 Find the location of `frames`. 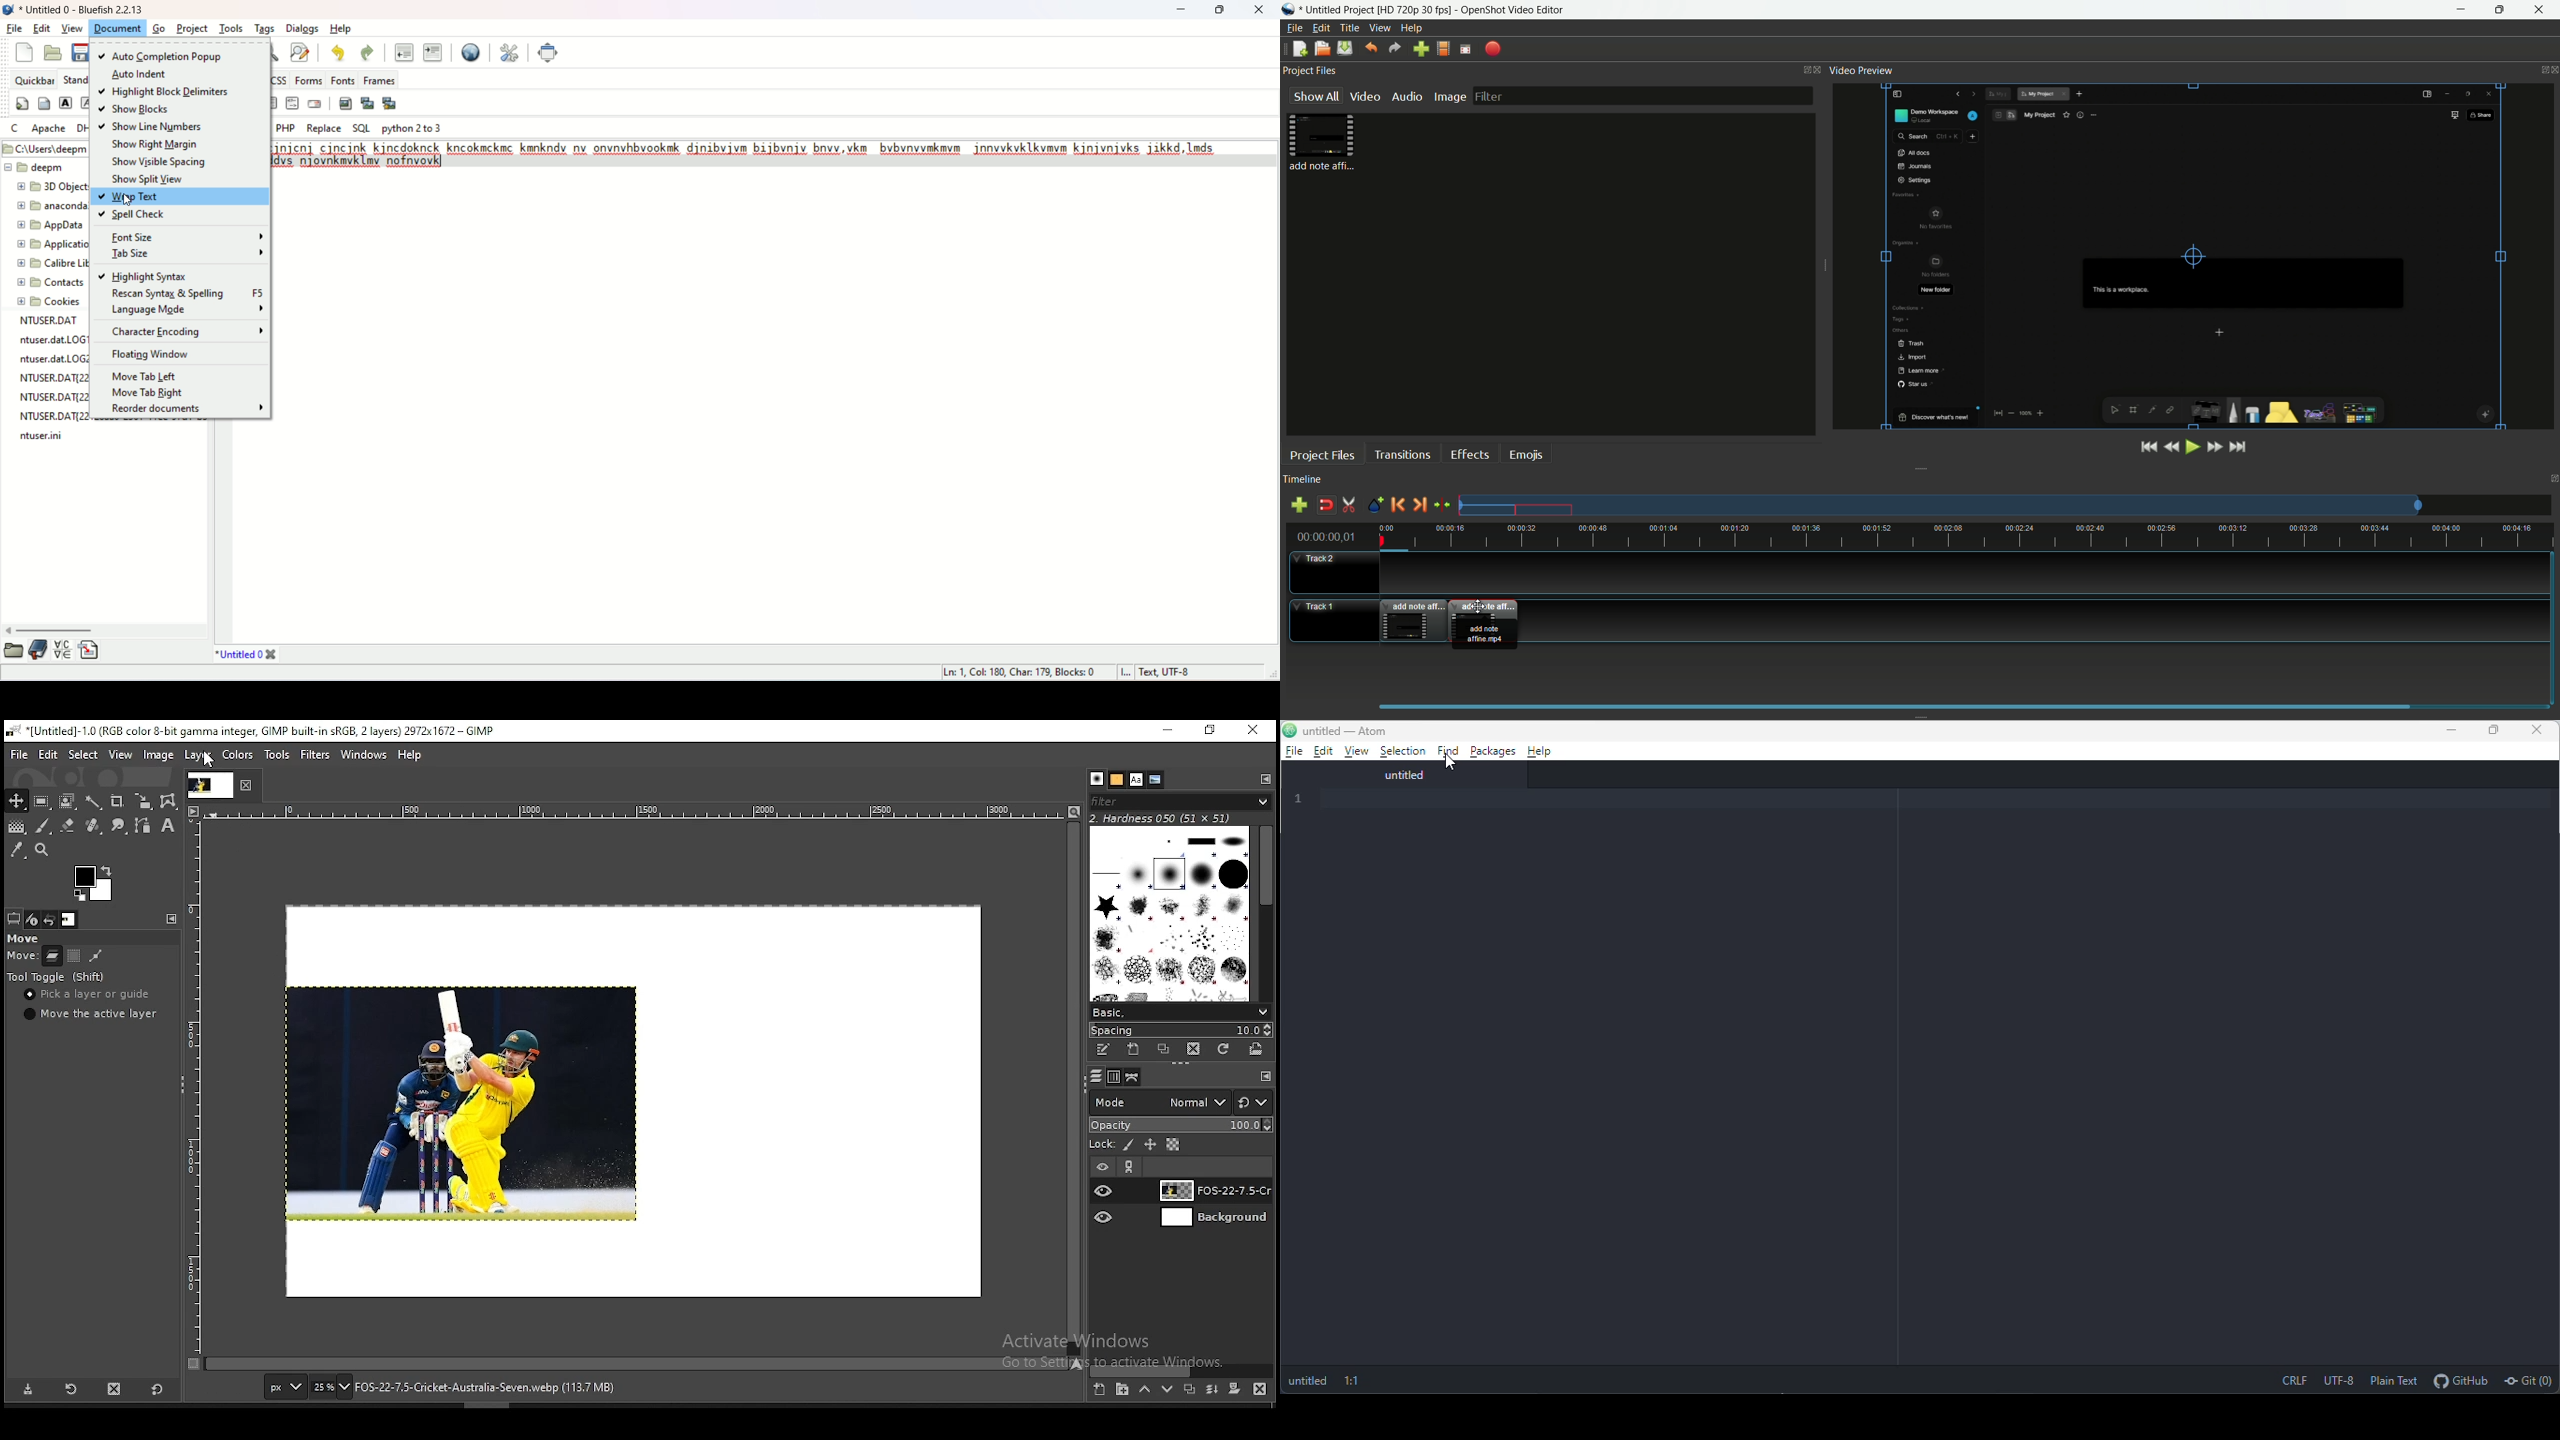

frames is located at coordinates (383, 81).